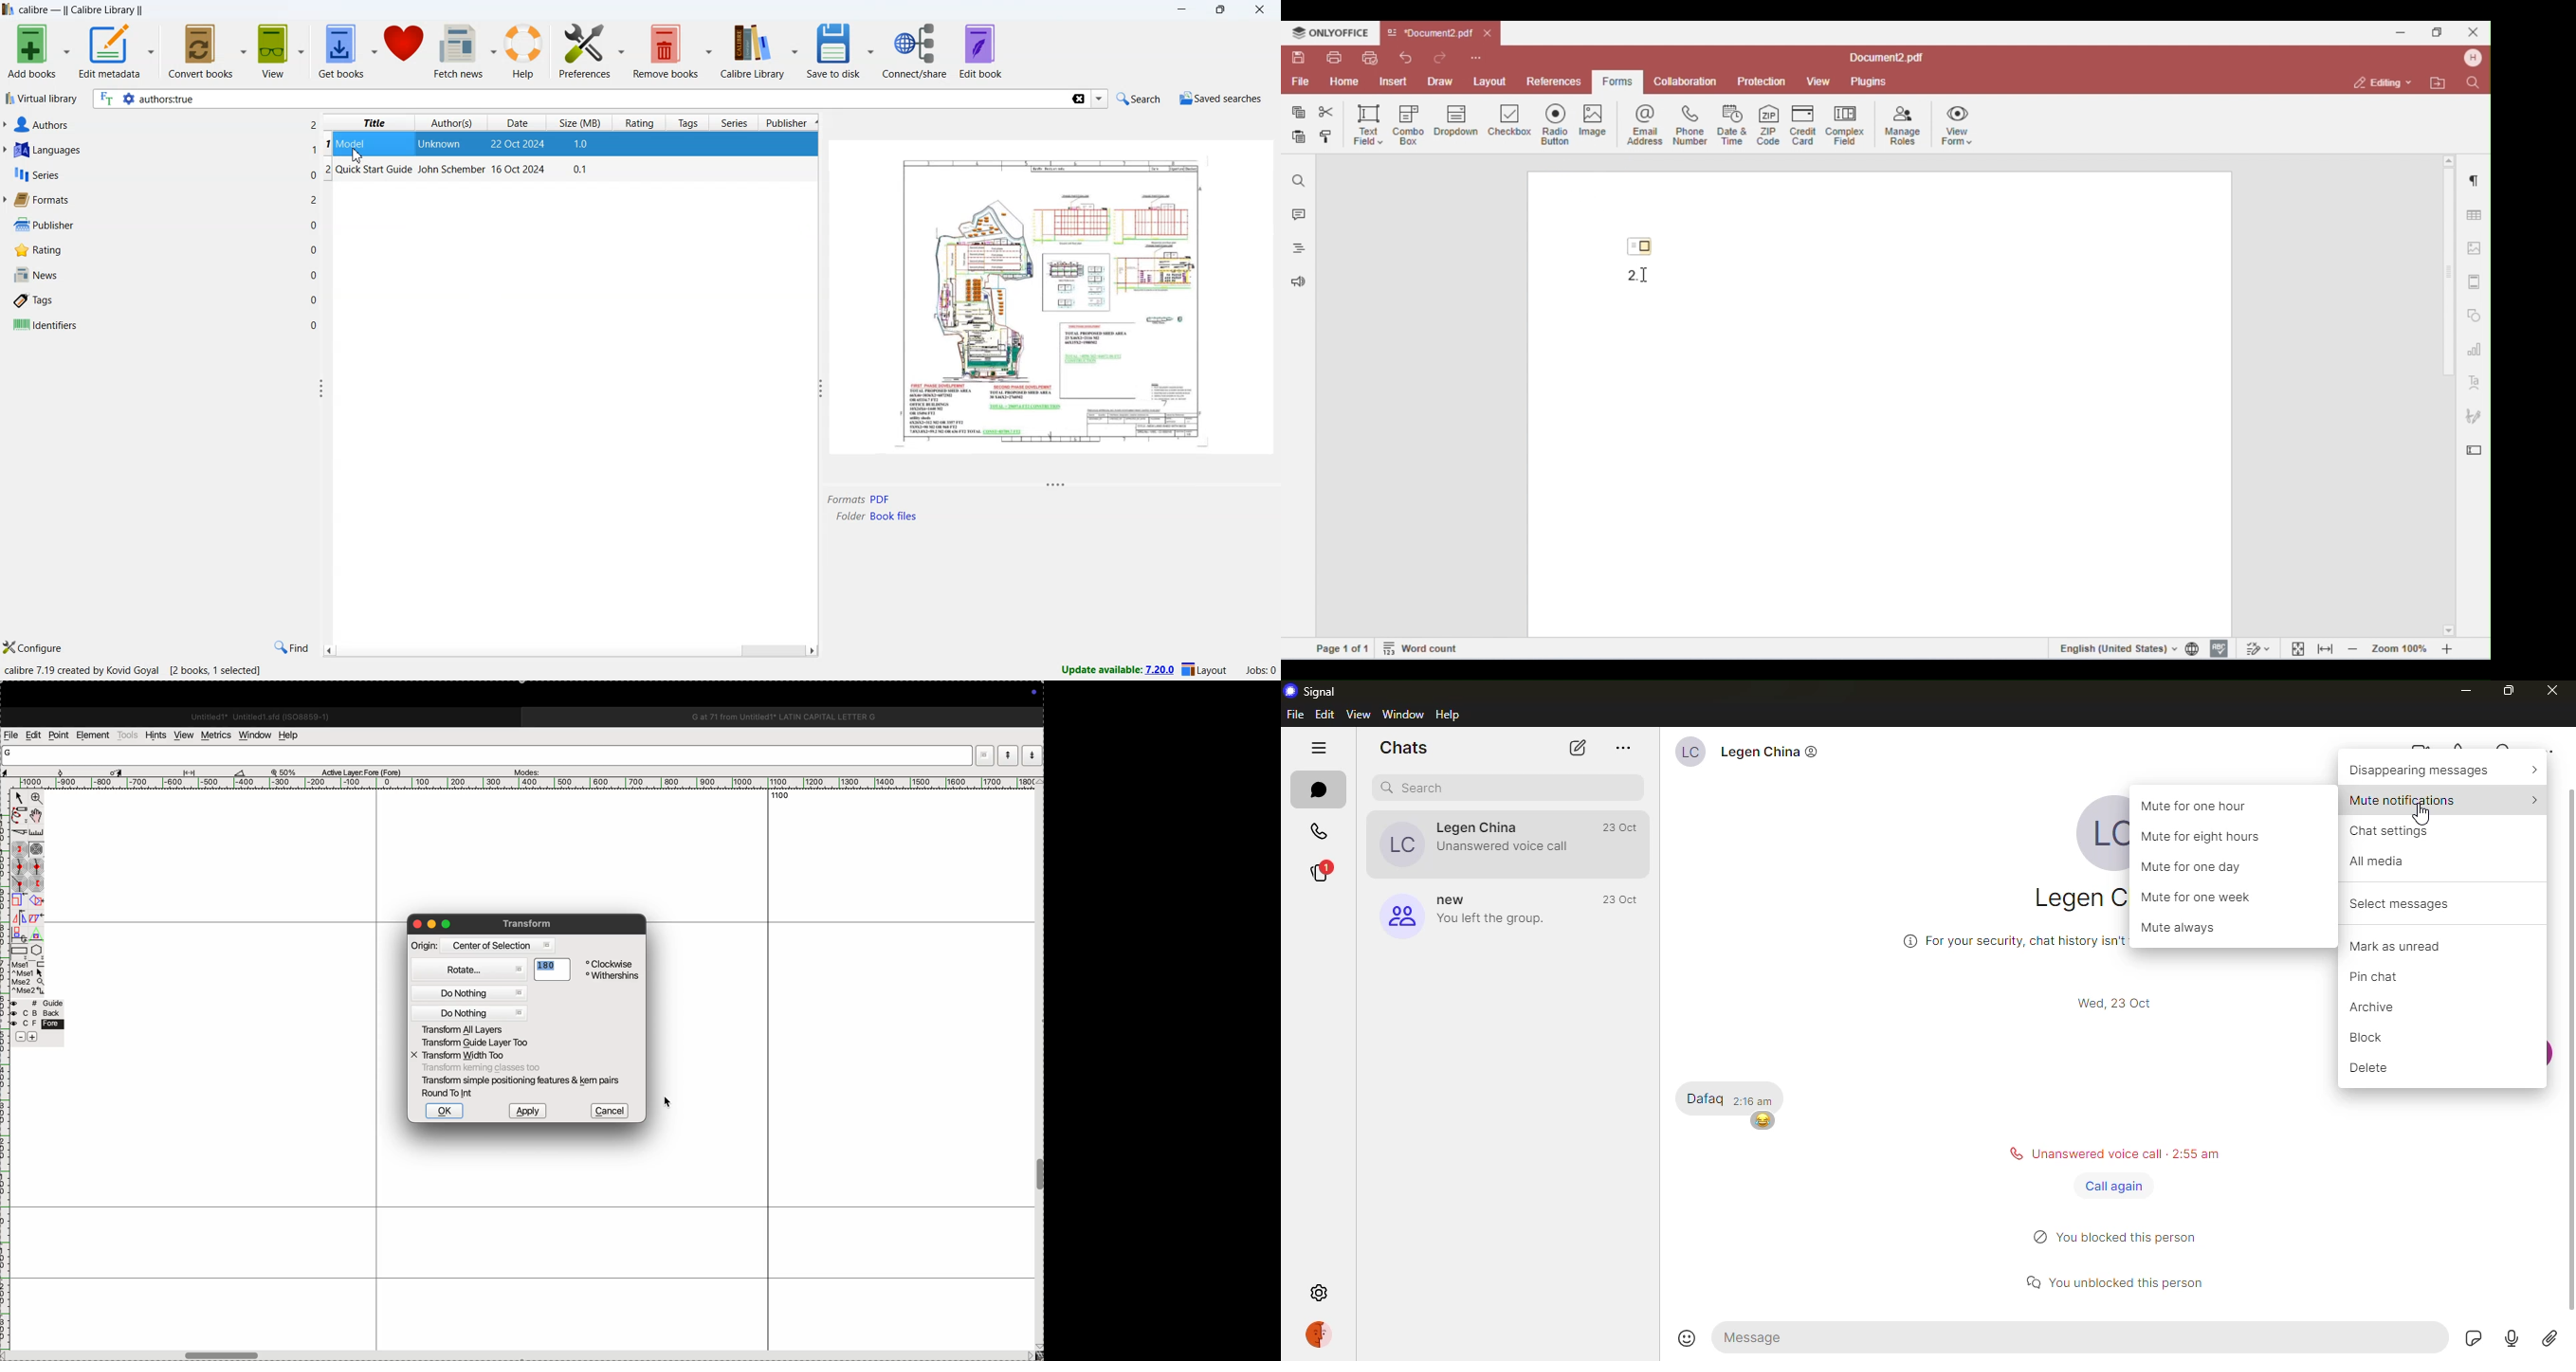 The width and height of the screenshot is (2576, 1372). I want to click on back layer, so click(36, 1013).